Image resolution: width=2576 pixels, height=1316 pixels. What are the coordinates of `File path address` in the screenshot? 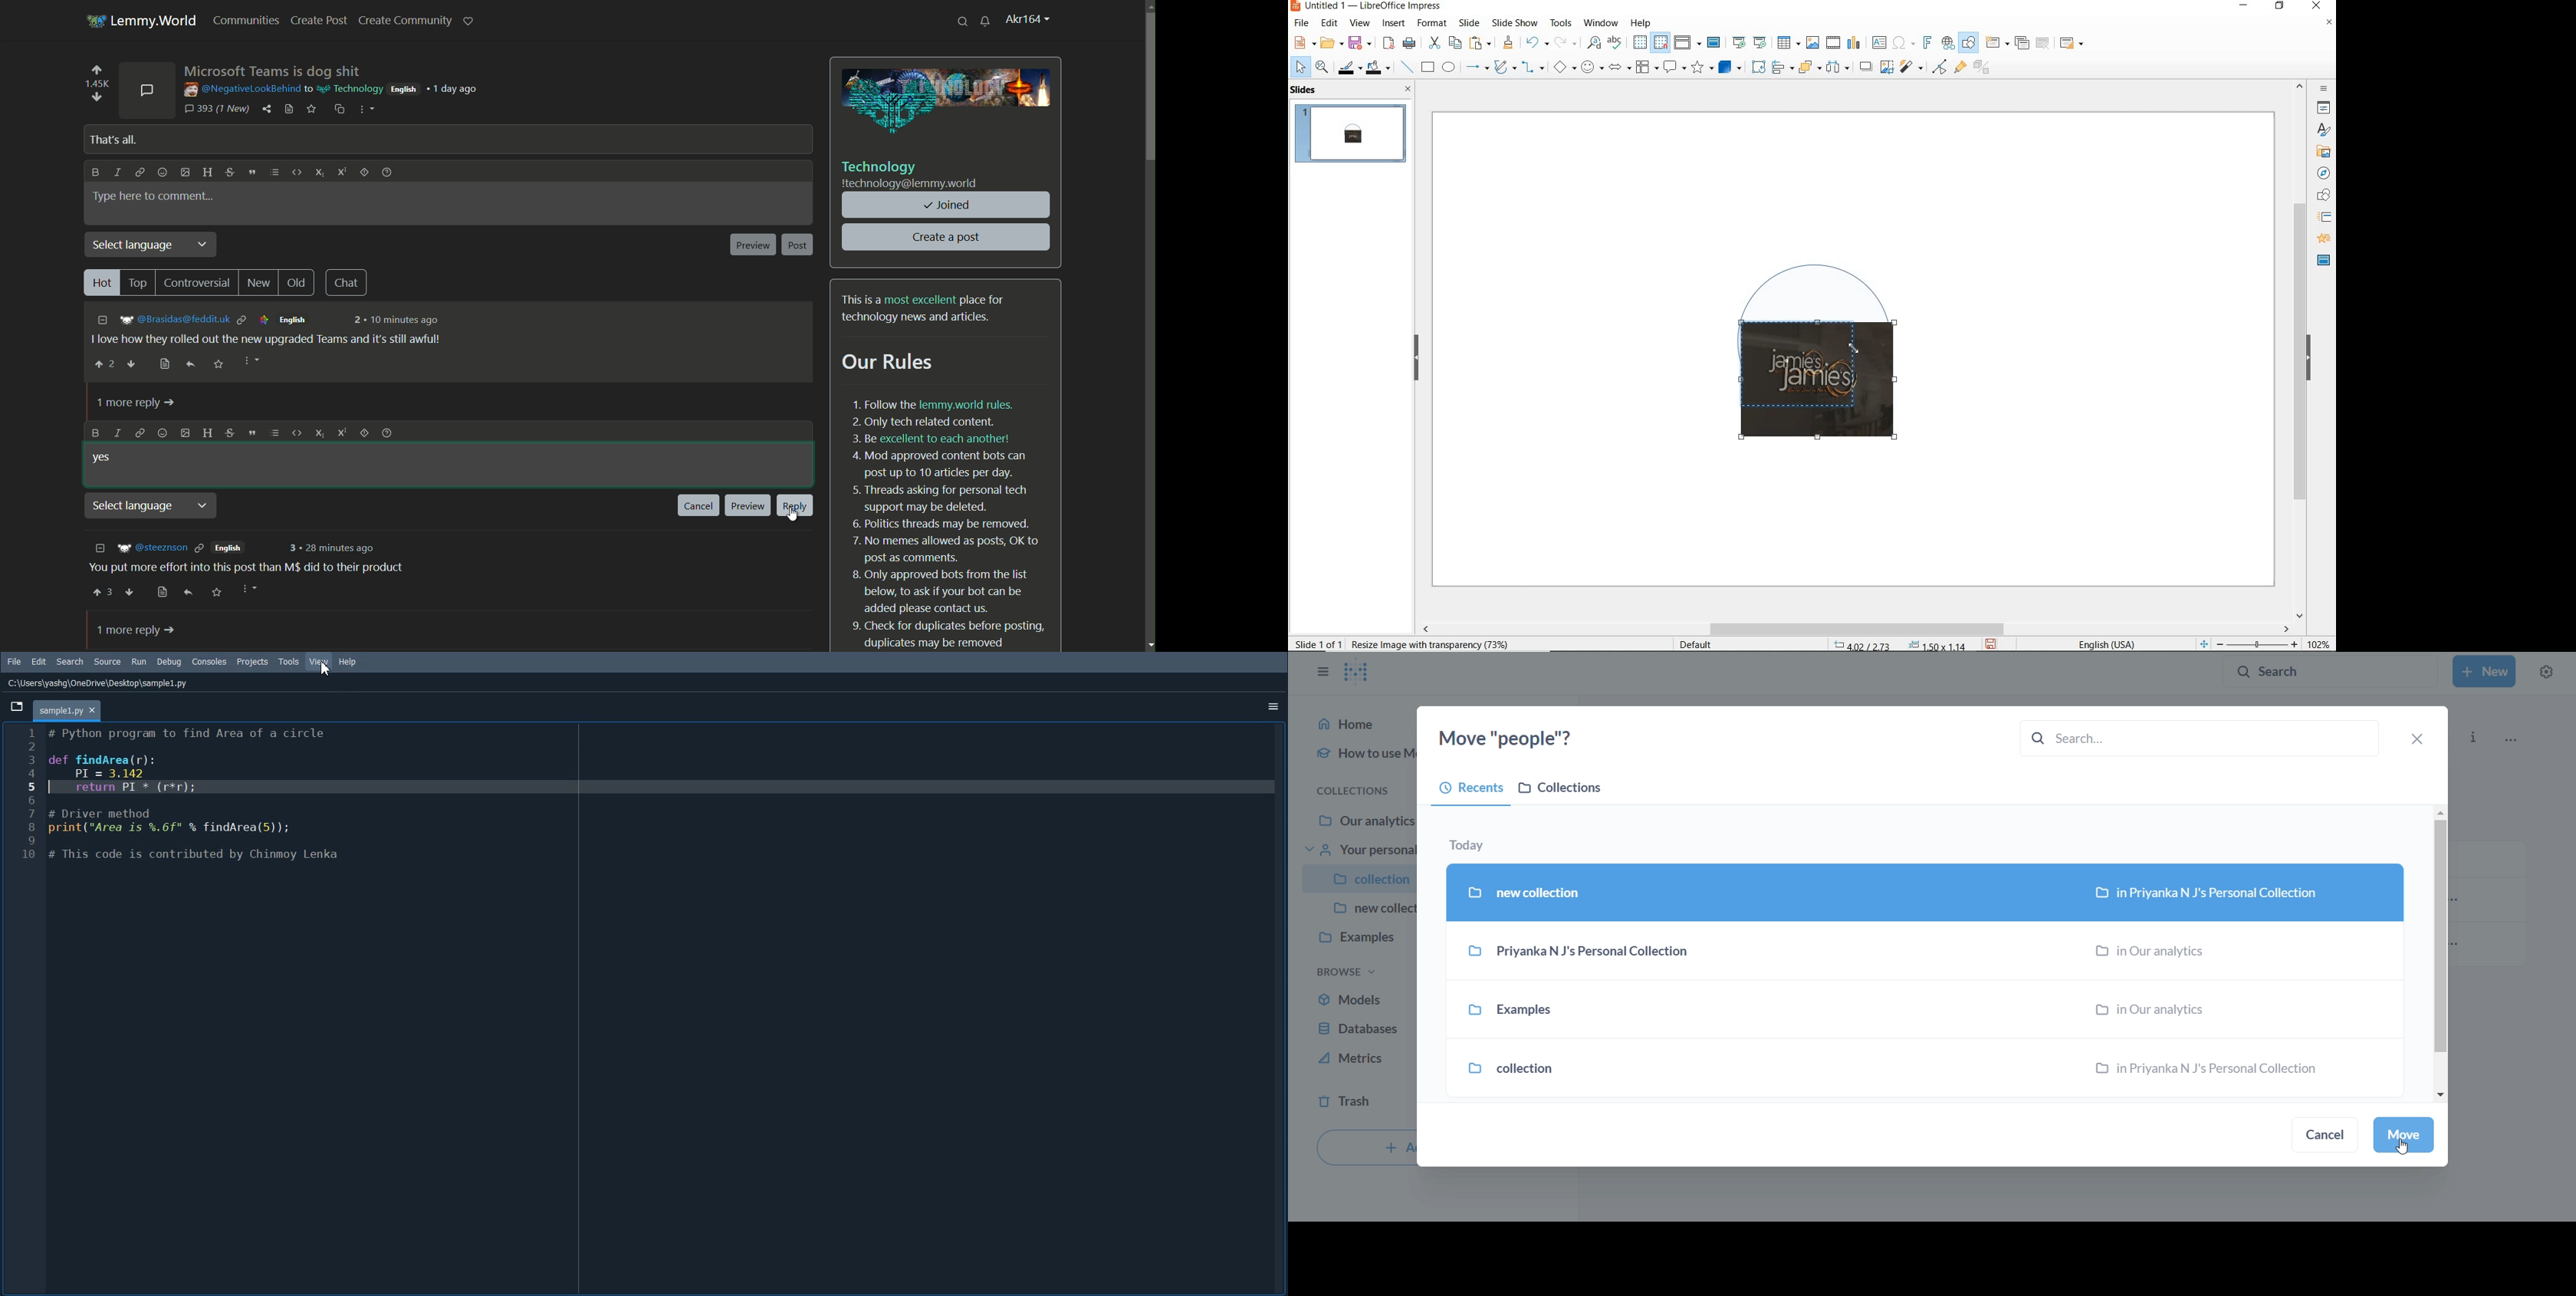 It's located at (99, 683).